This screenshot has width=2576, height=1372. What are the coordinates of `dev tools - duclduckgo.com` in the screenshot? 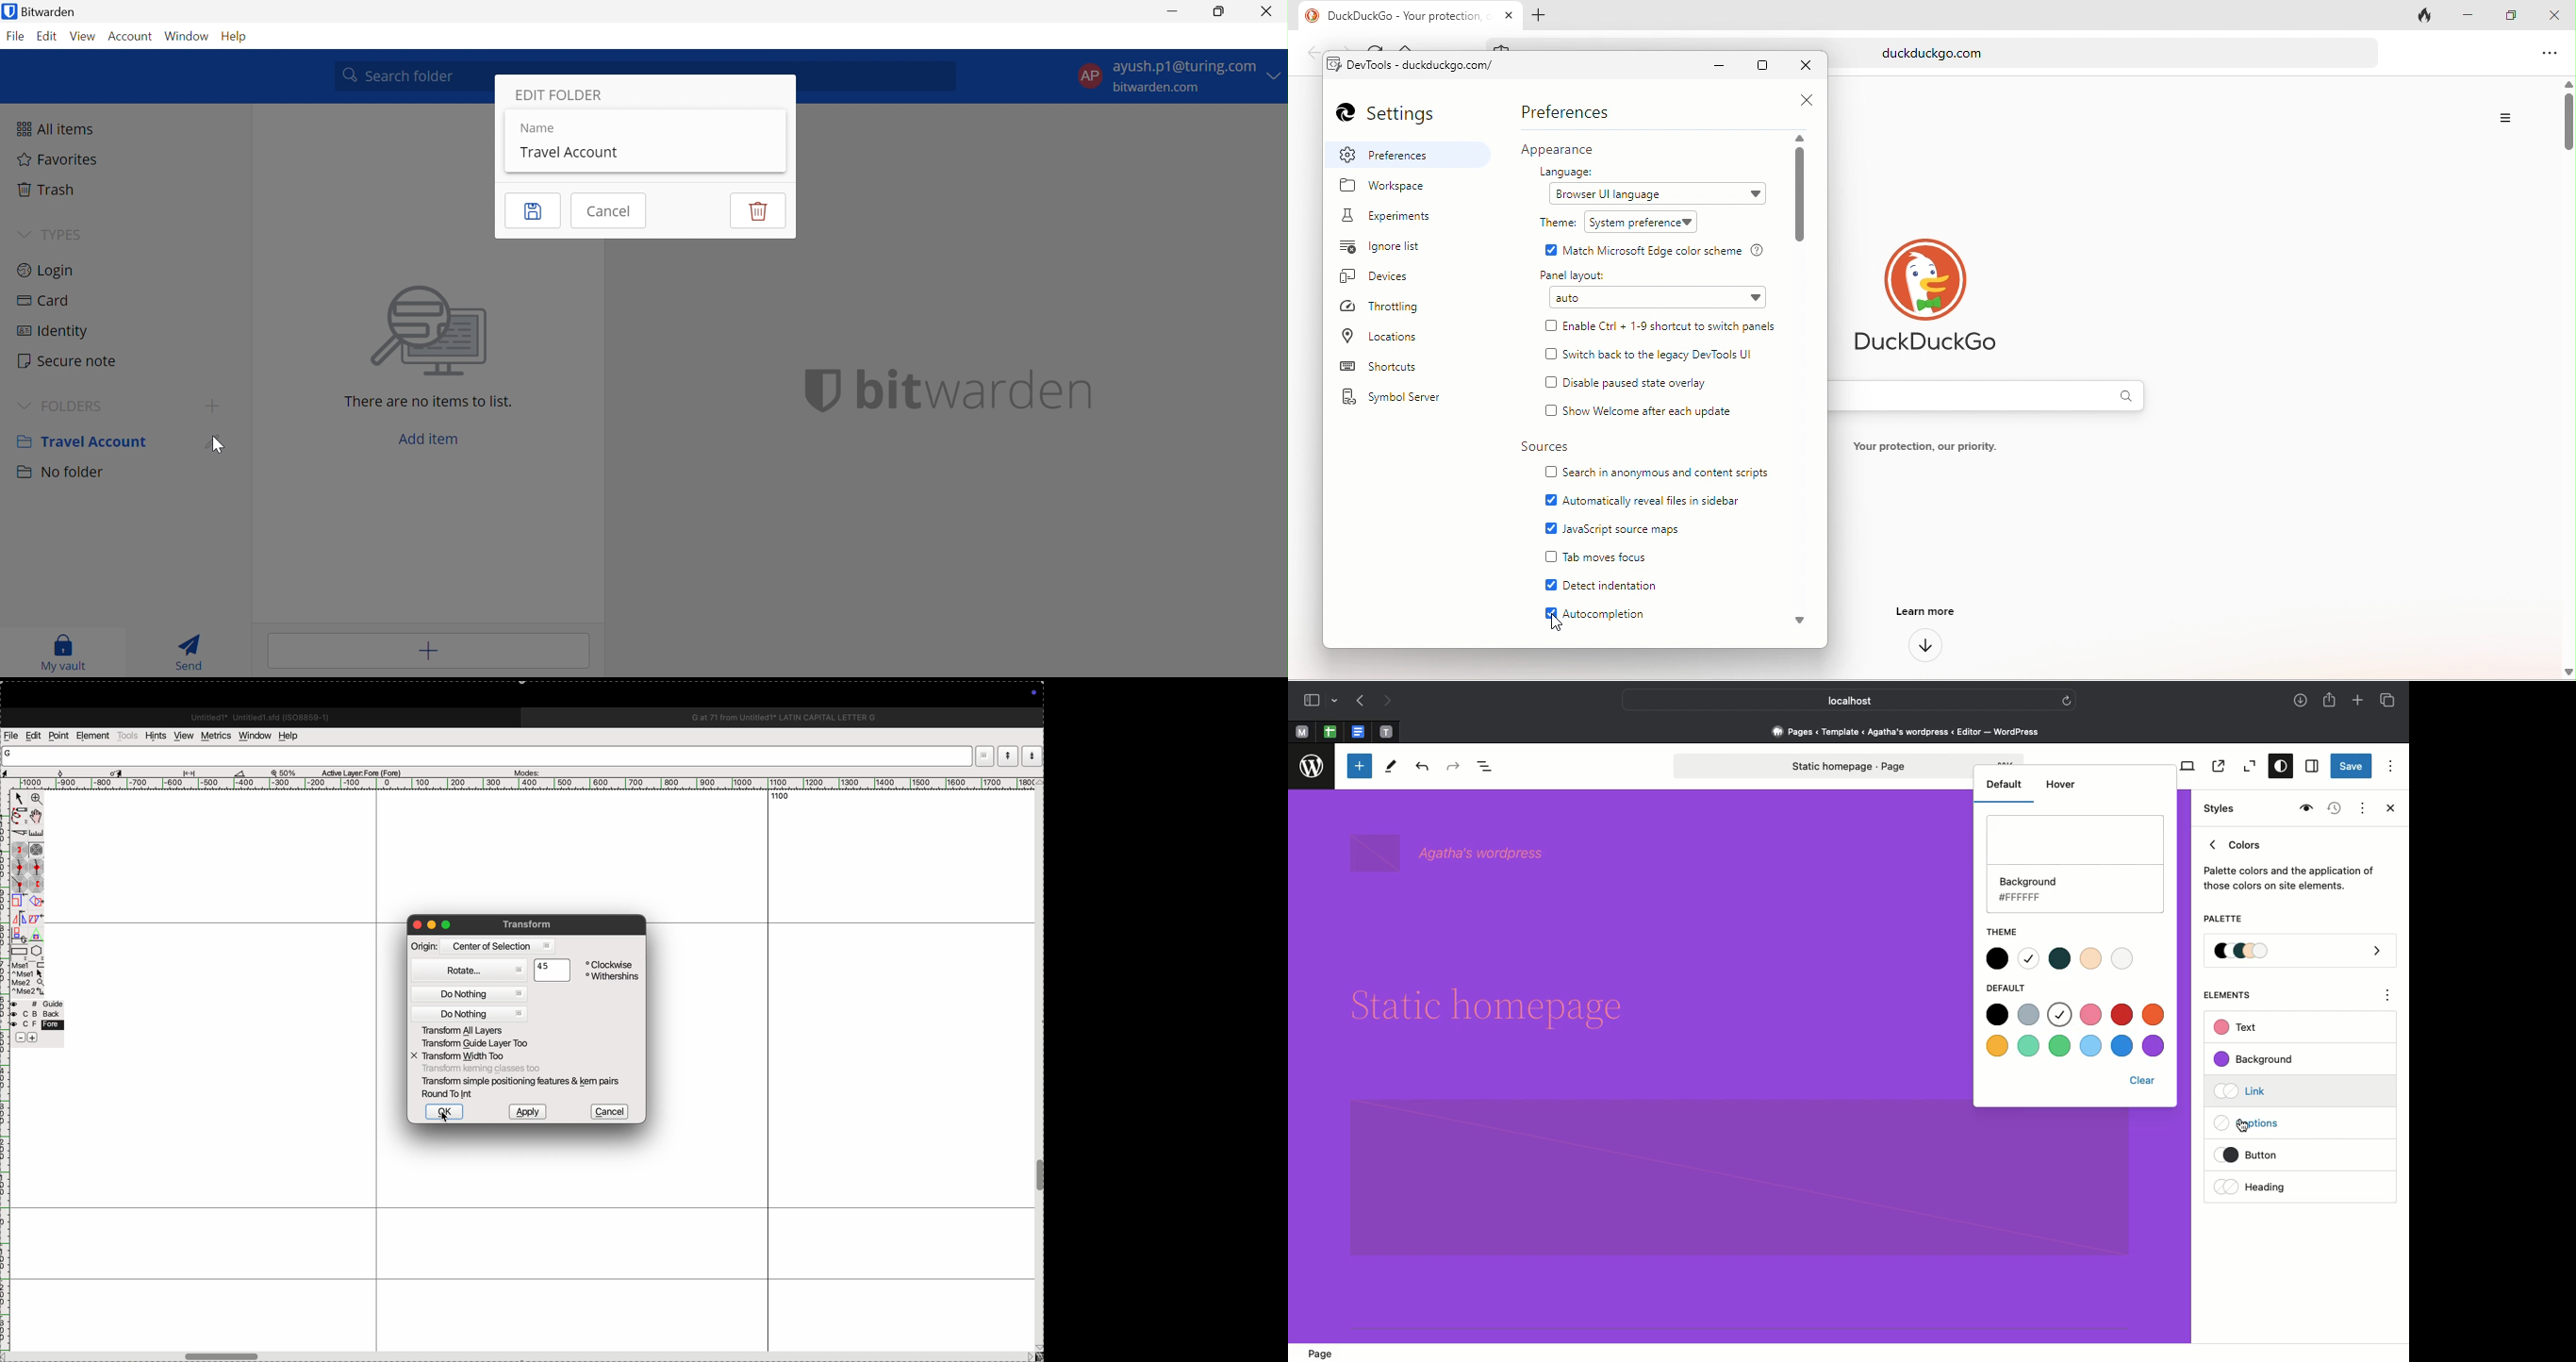 It's located at (1428, 66).